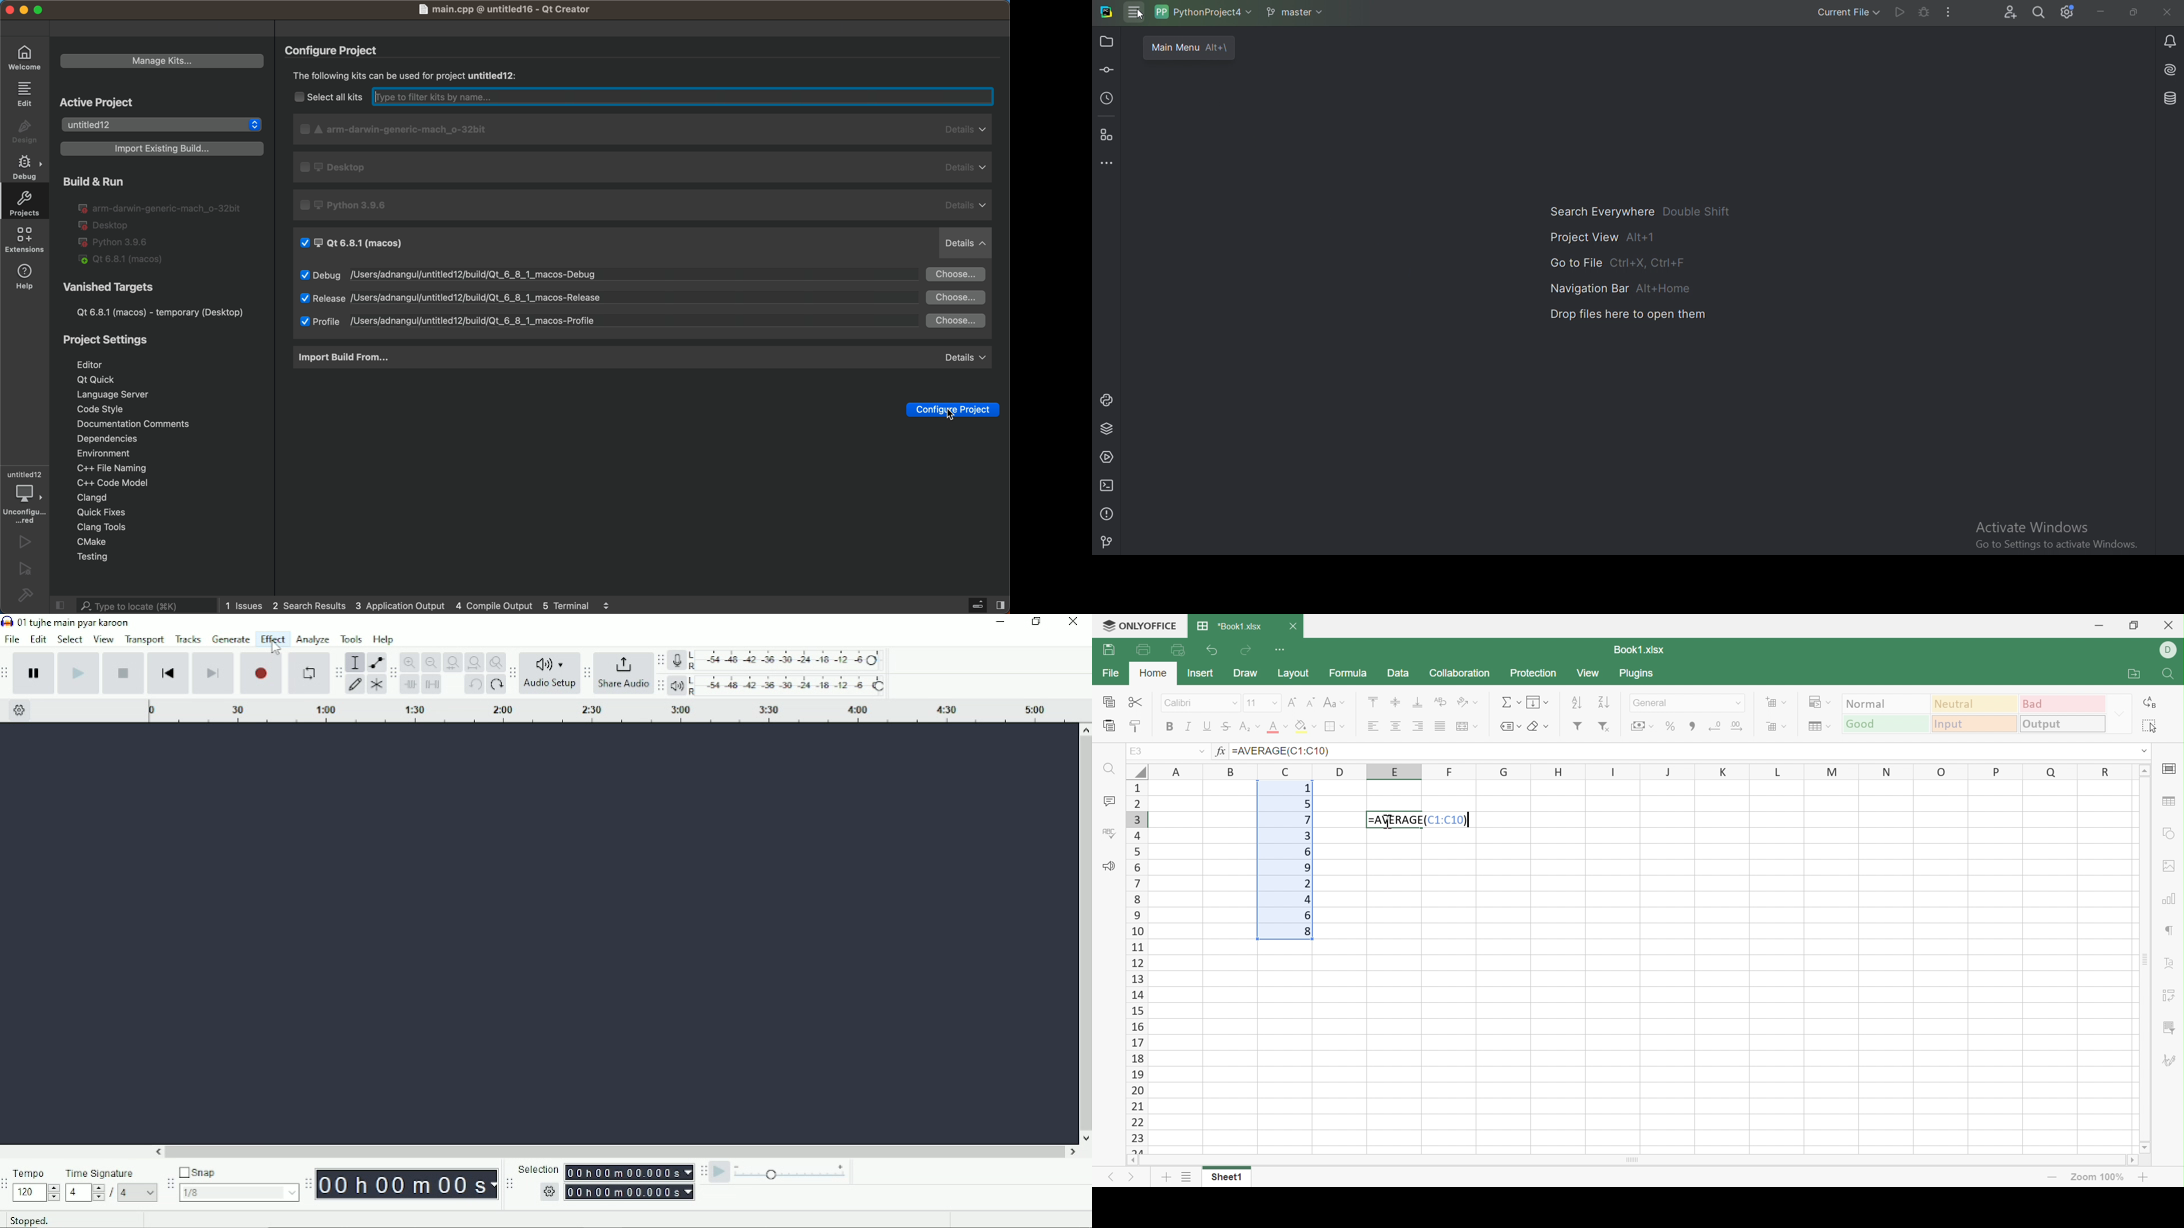 The image size is (2184, 1232). Describe the element at coordinates (1107, 770) in the screenshot. I see `Find` at that location.